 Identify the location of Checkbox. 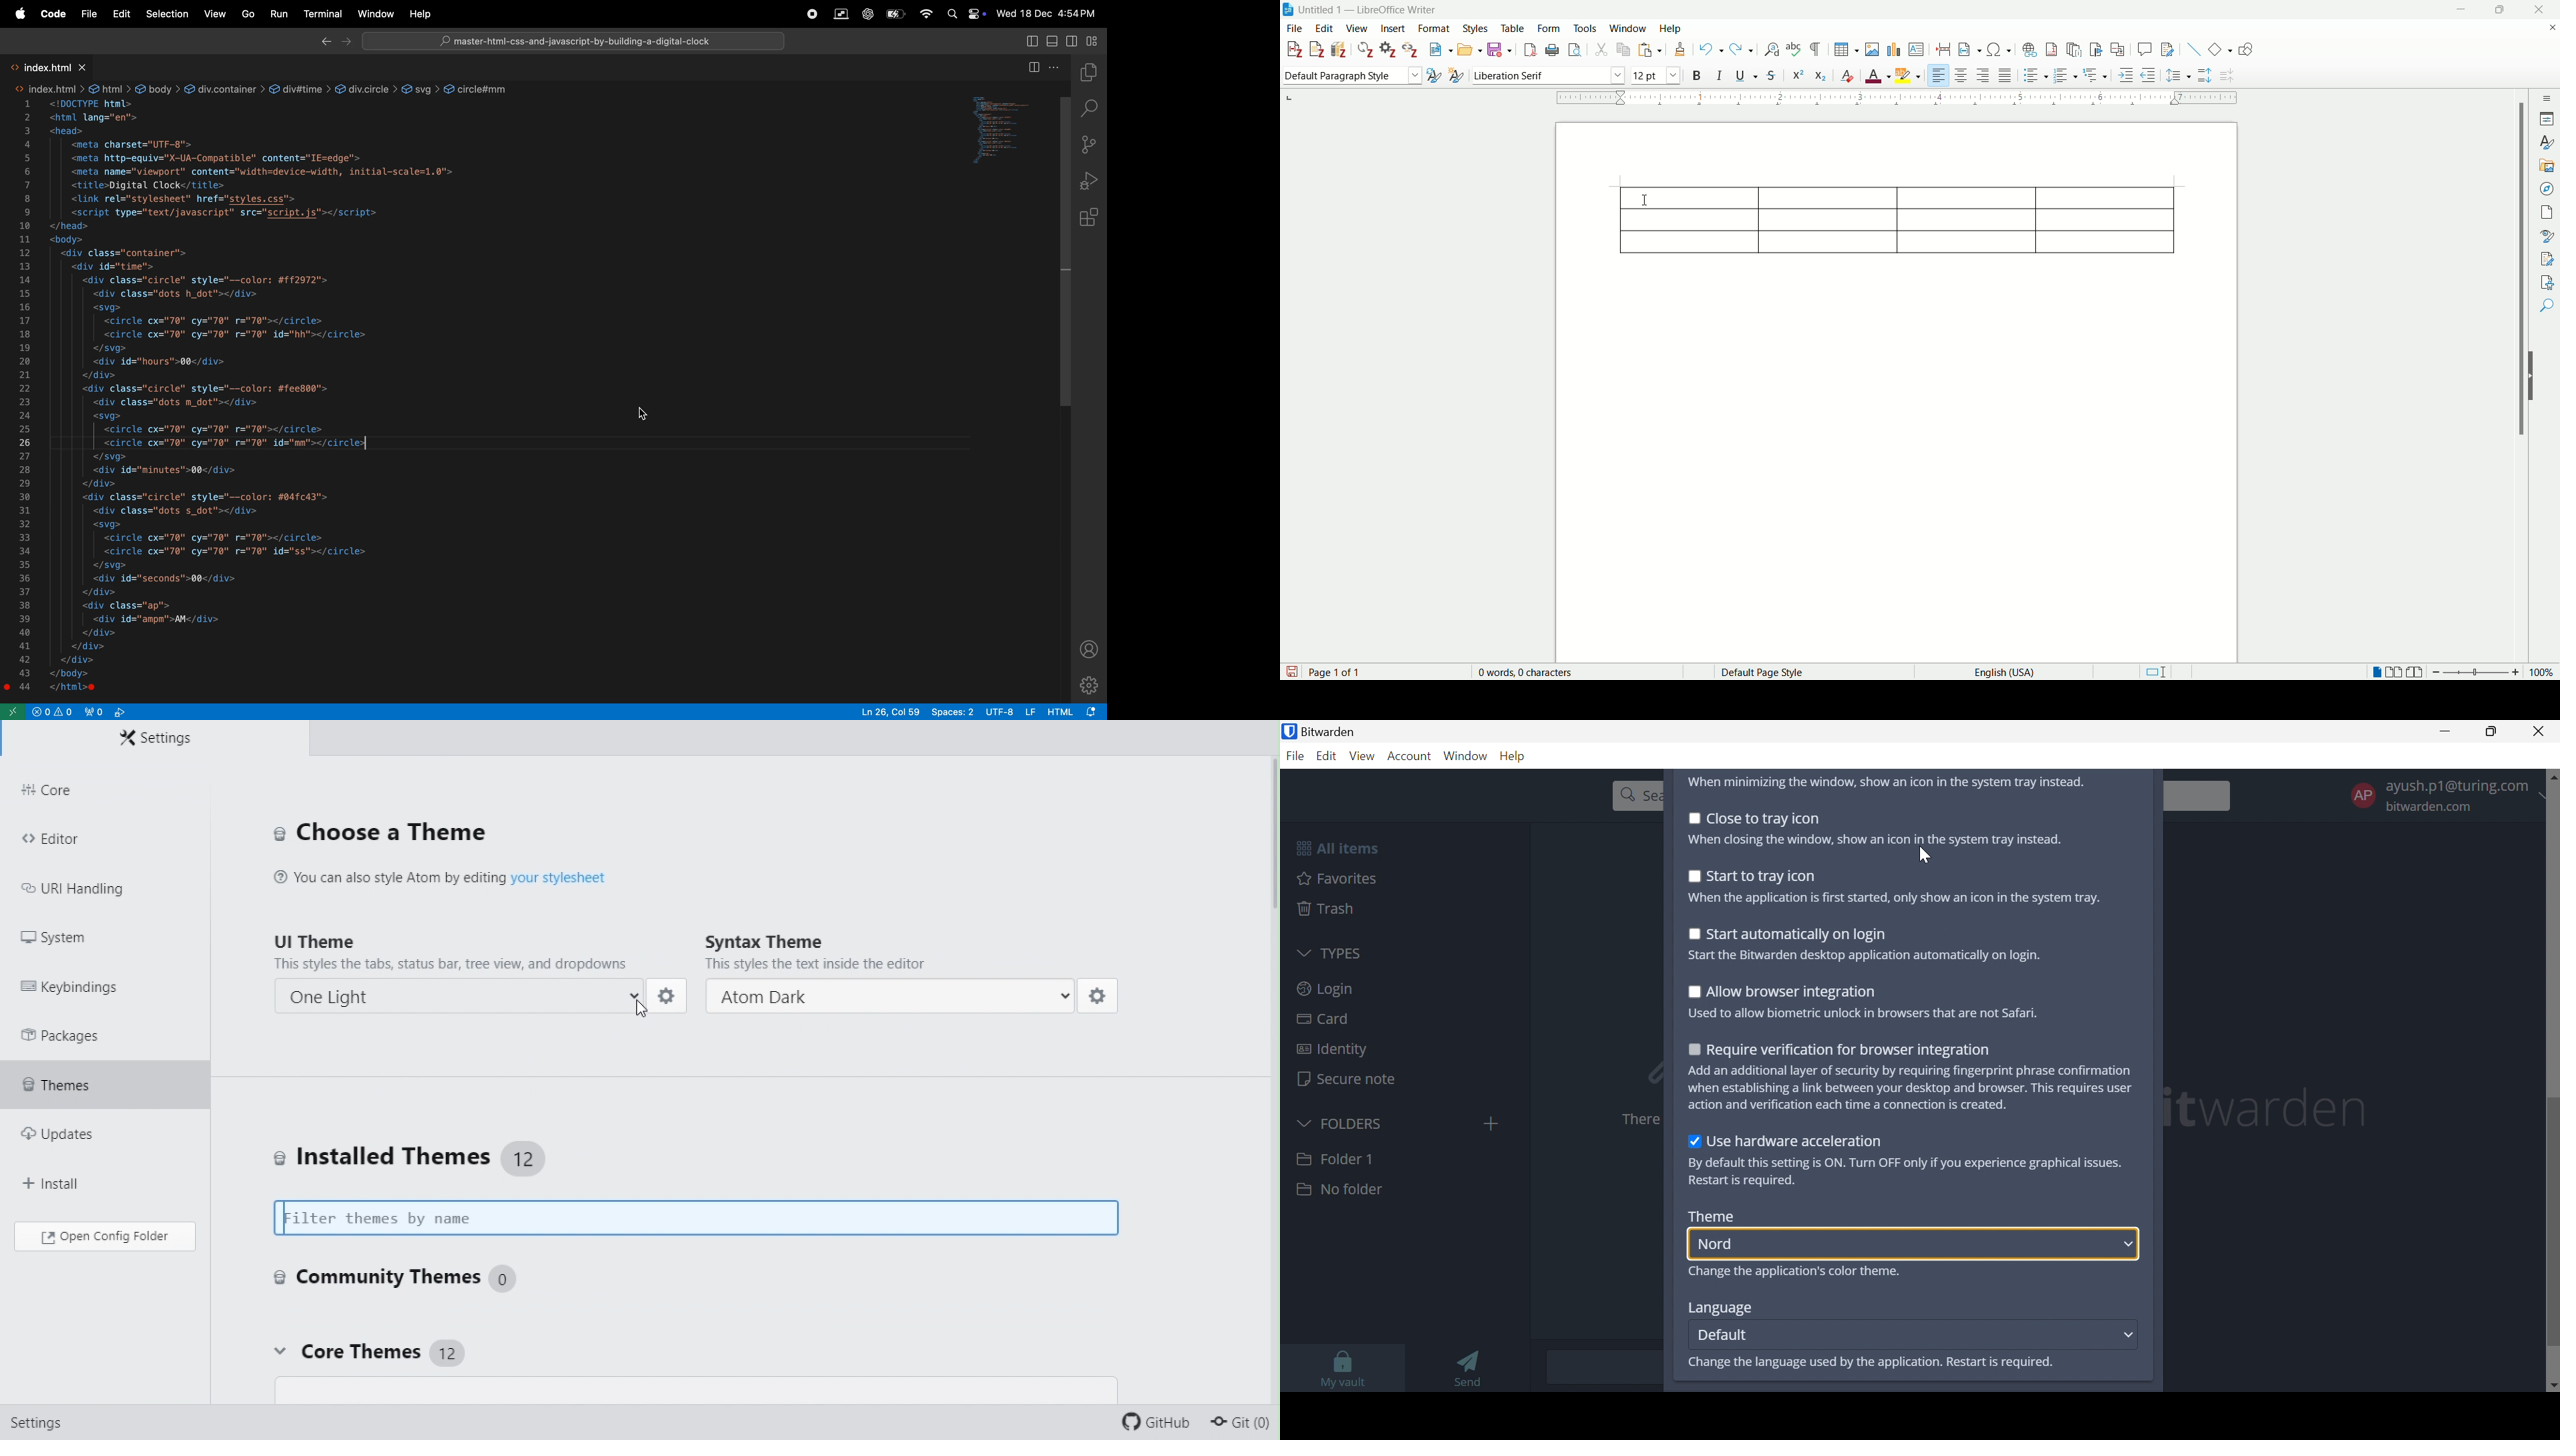
(1692, 1048).